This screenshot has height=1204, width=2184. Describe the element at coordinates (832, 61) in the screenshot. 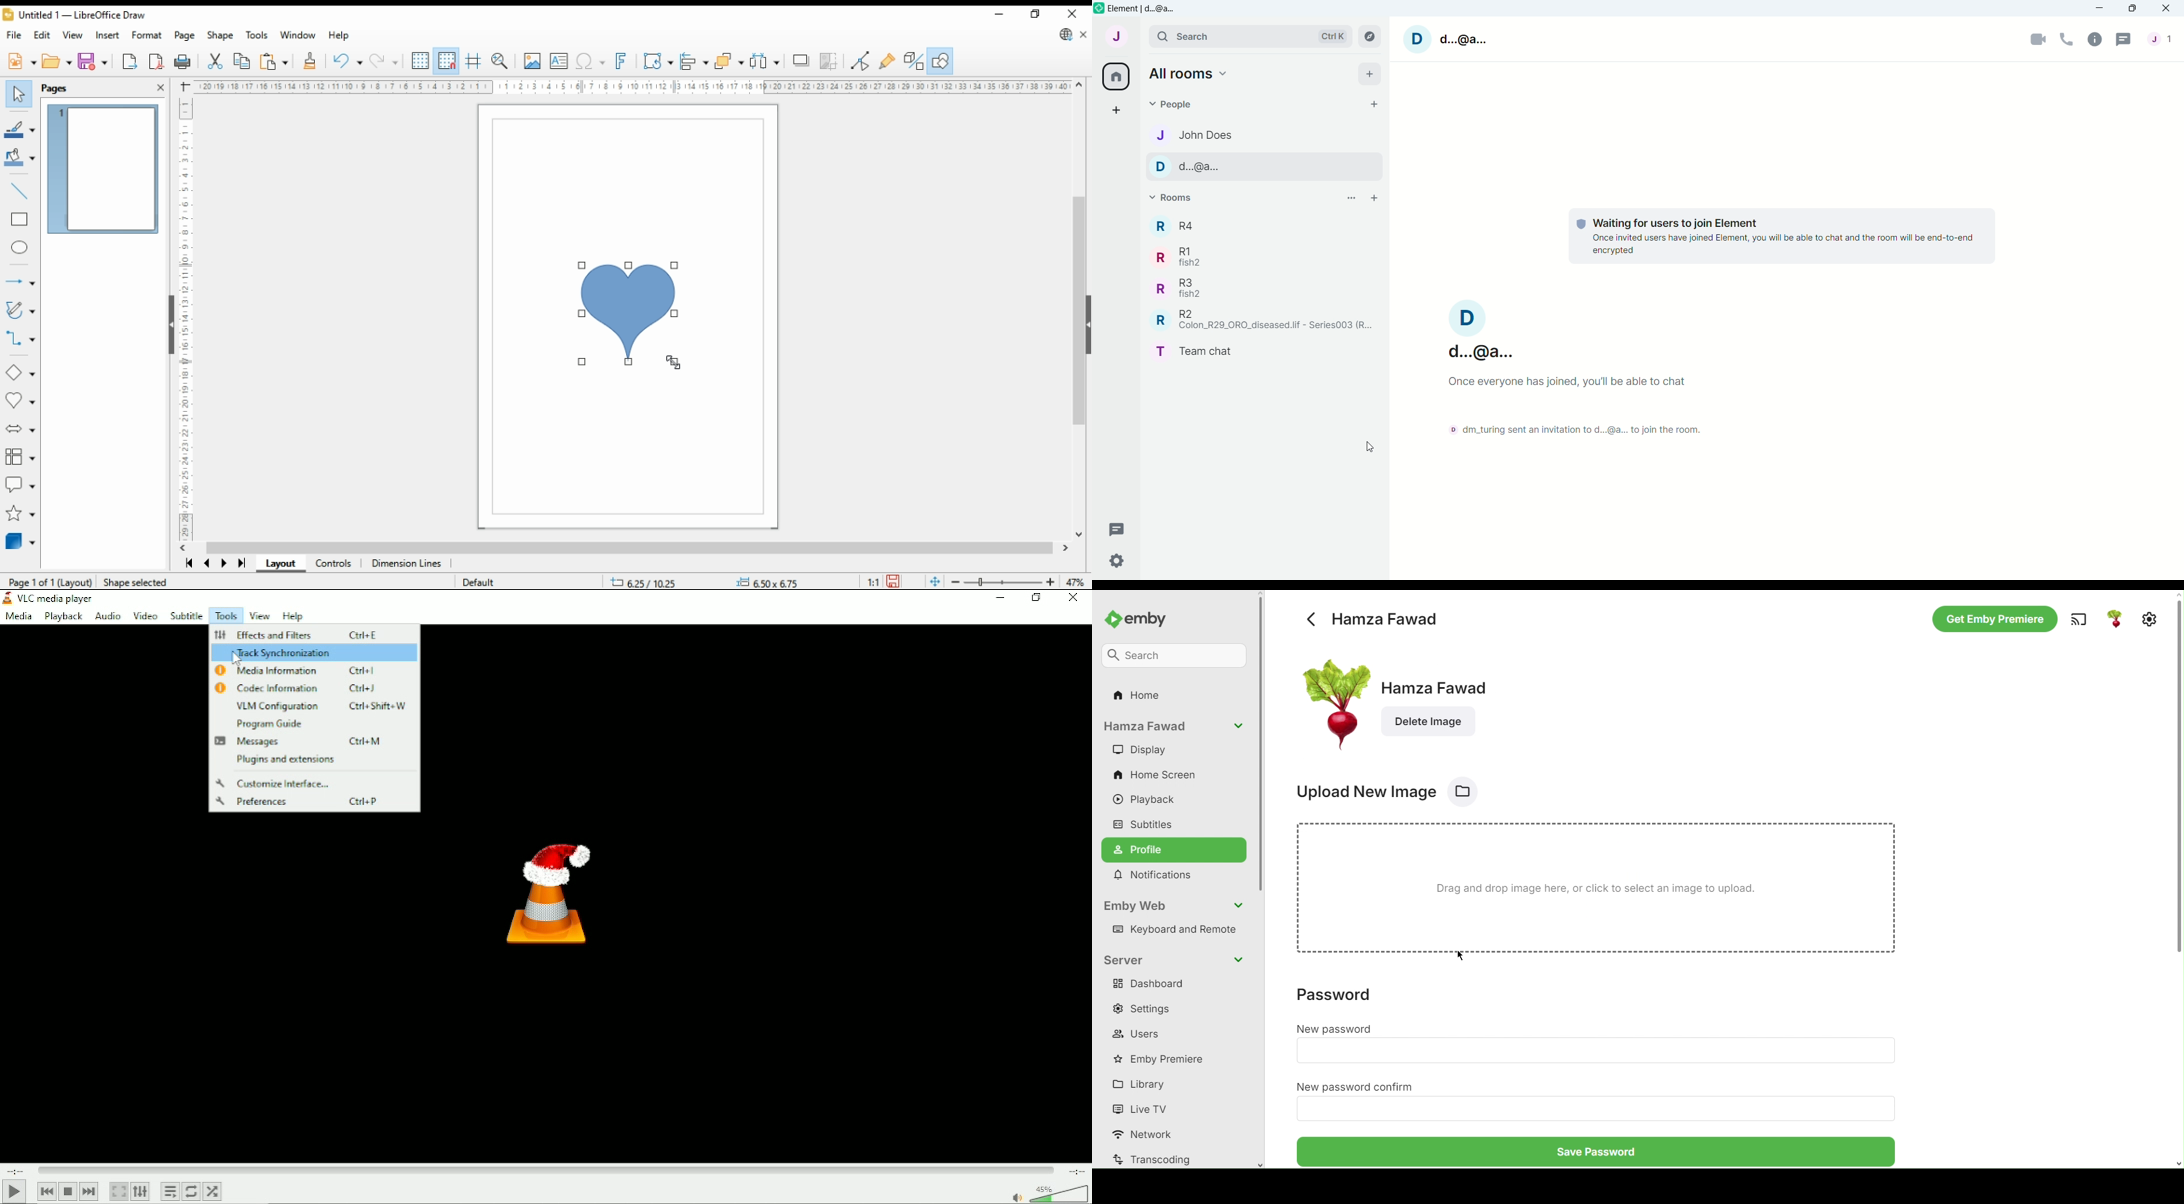

I see `crop` at that location.